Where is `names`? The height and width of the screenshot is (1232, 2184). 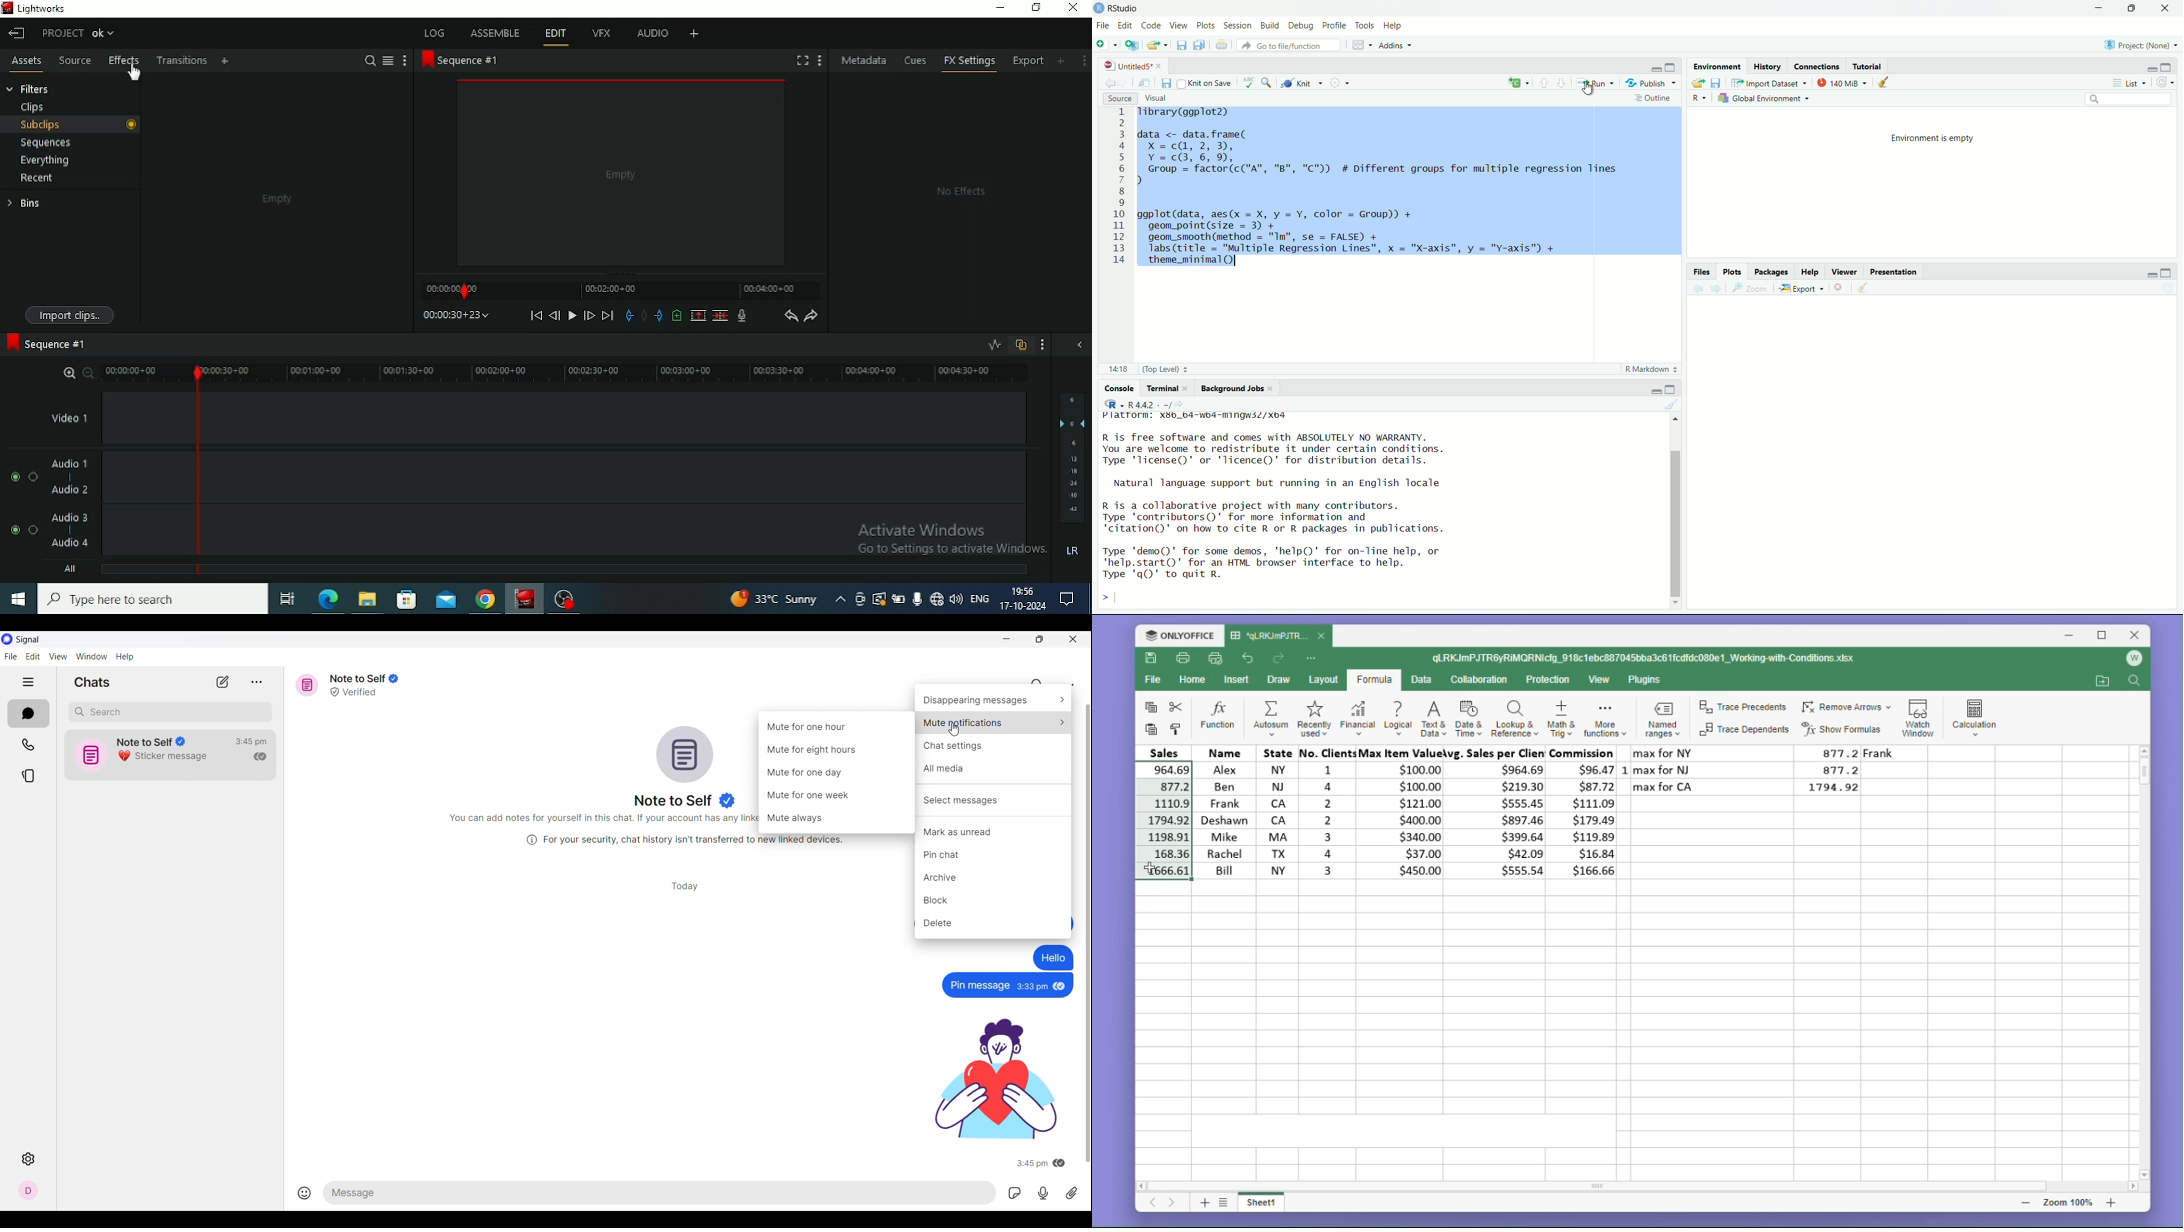 names is located at coordinates (1222, 811).